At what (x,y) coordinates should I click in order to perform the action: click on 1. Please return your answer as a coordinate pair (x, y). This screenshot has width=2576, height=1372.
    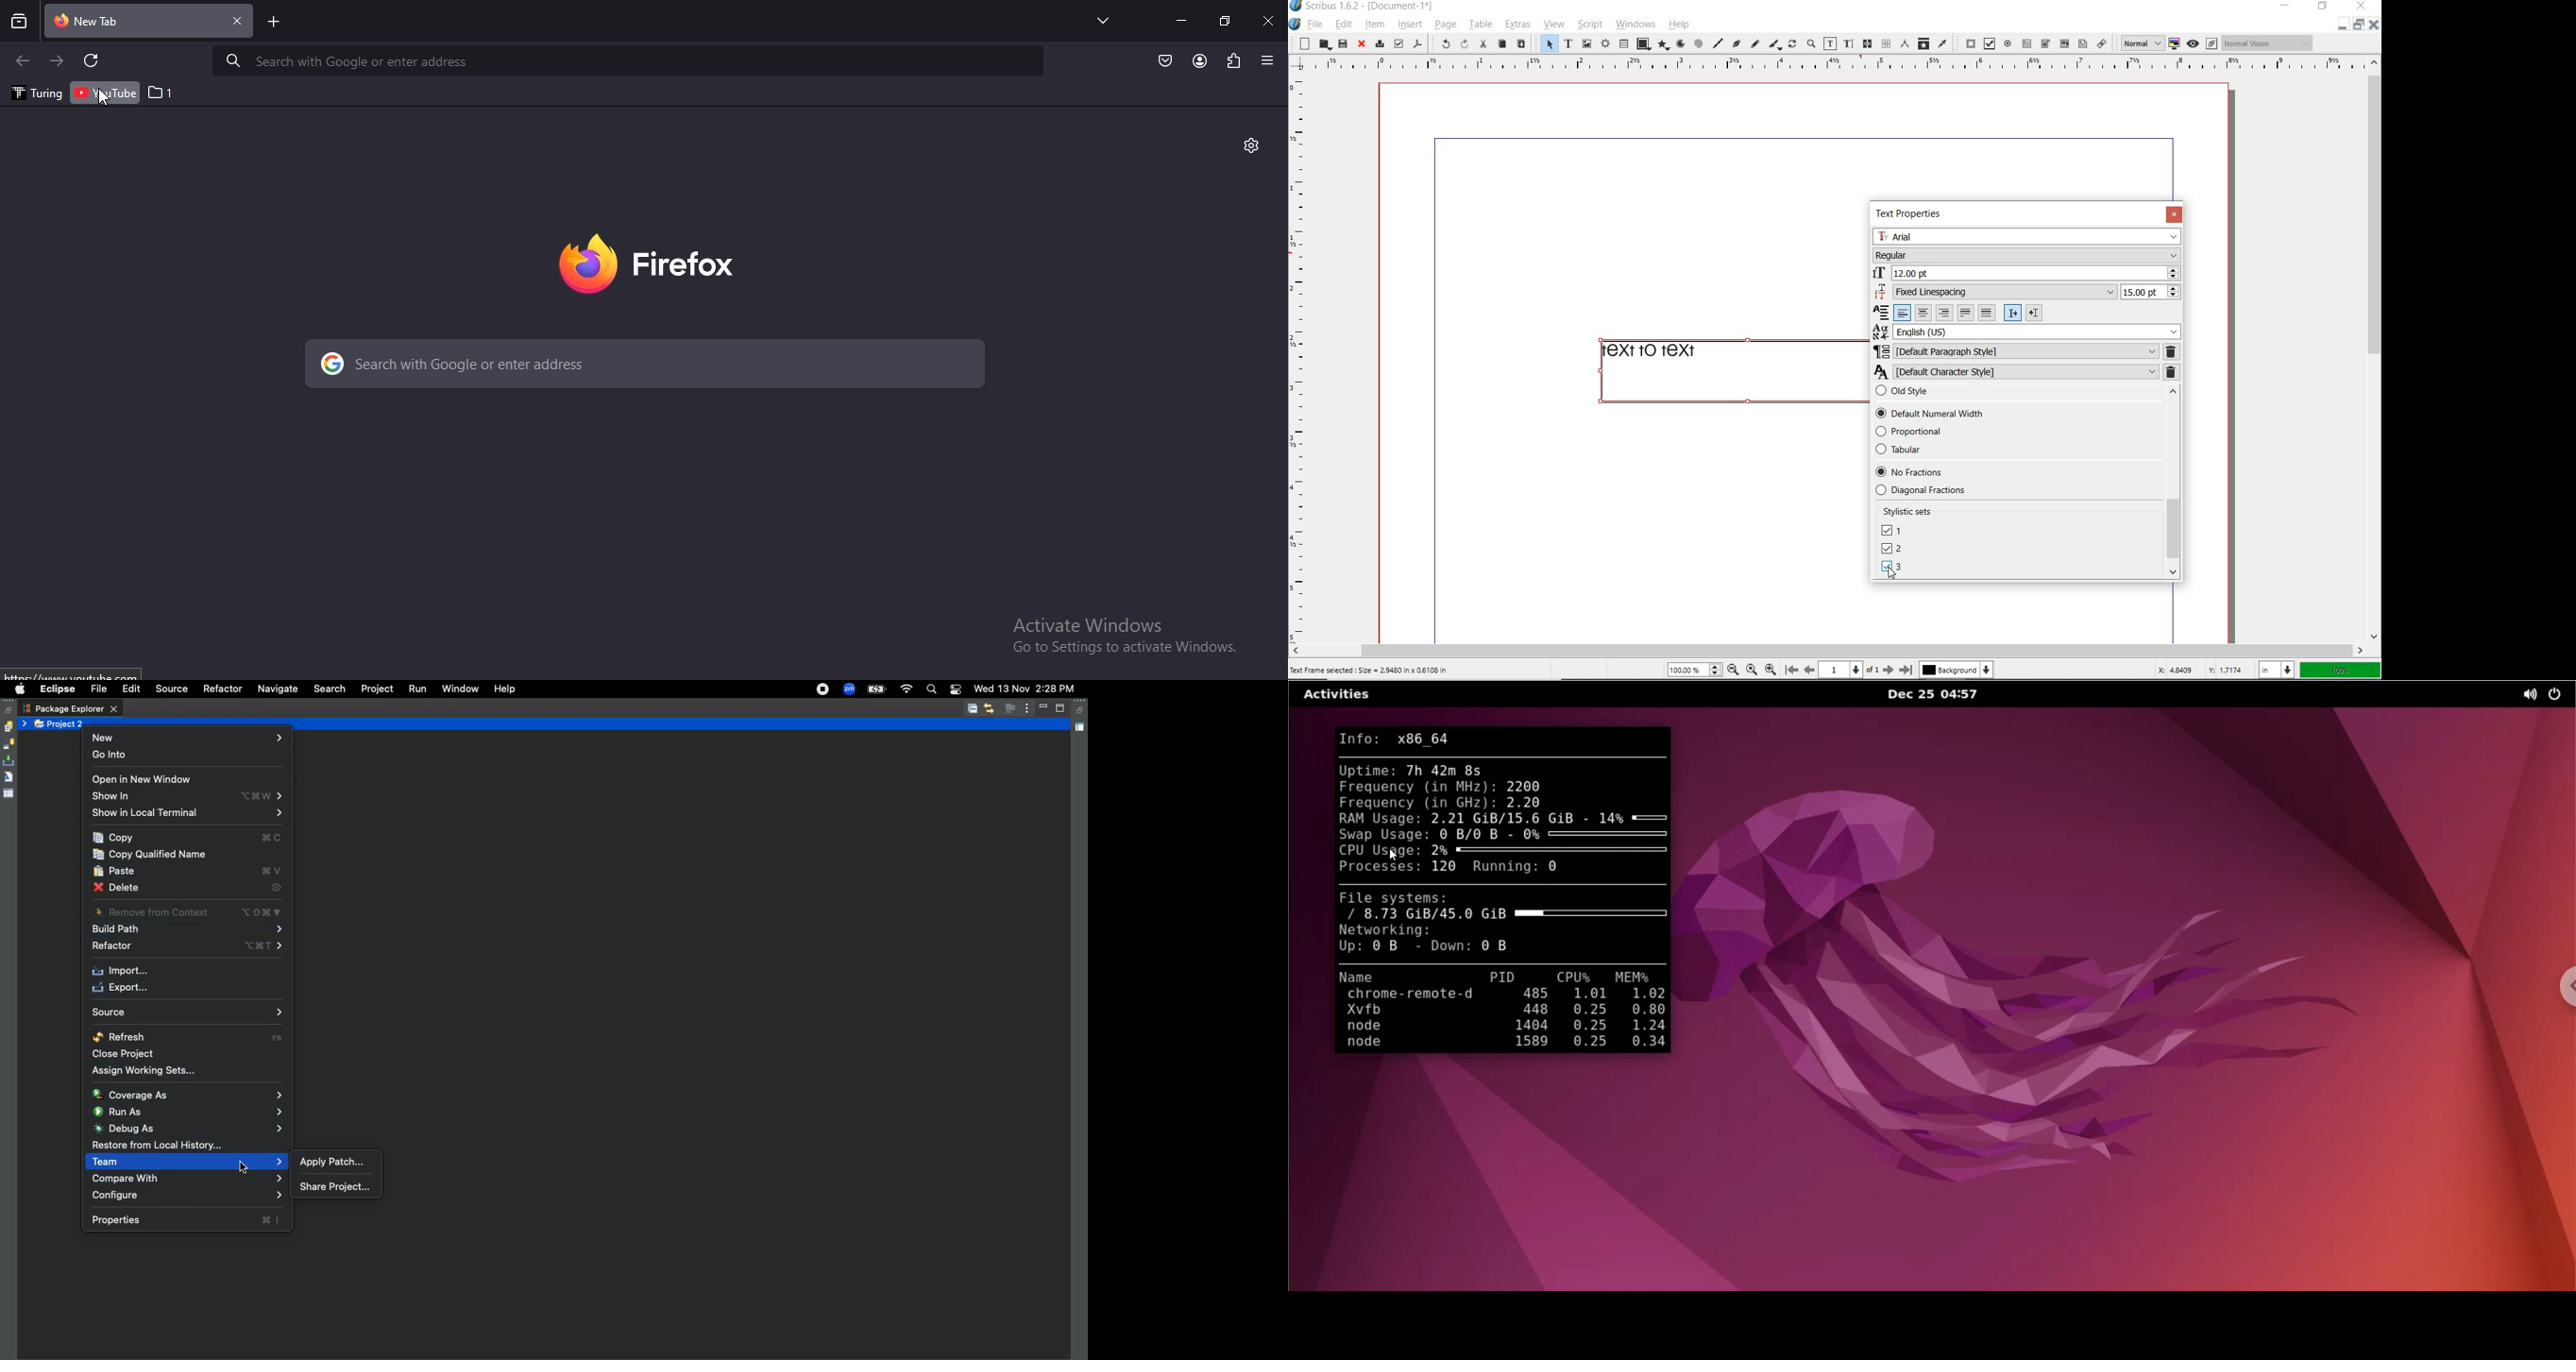
    Looking at the image, I should click on (164, 94).